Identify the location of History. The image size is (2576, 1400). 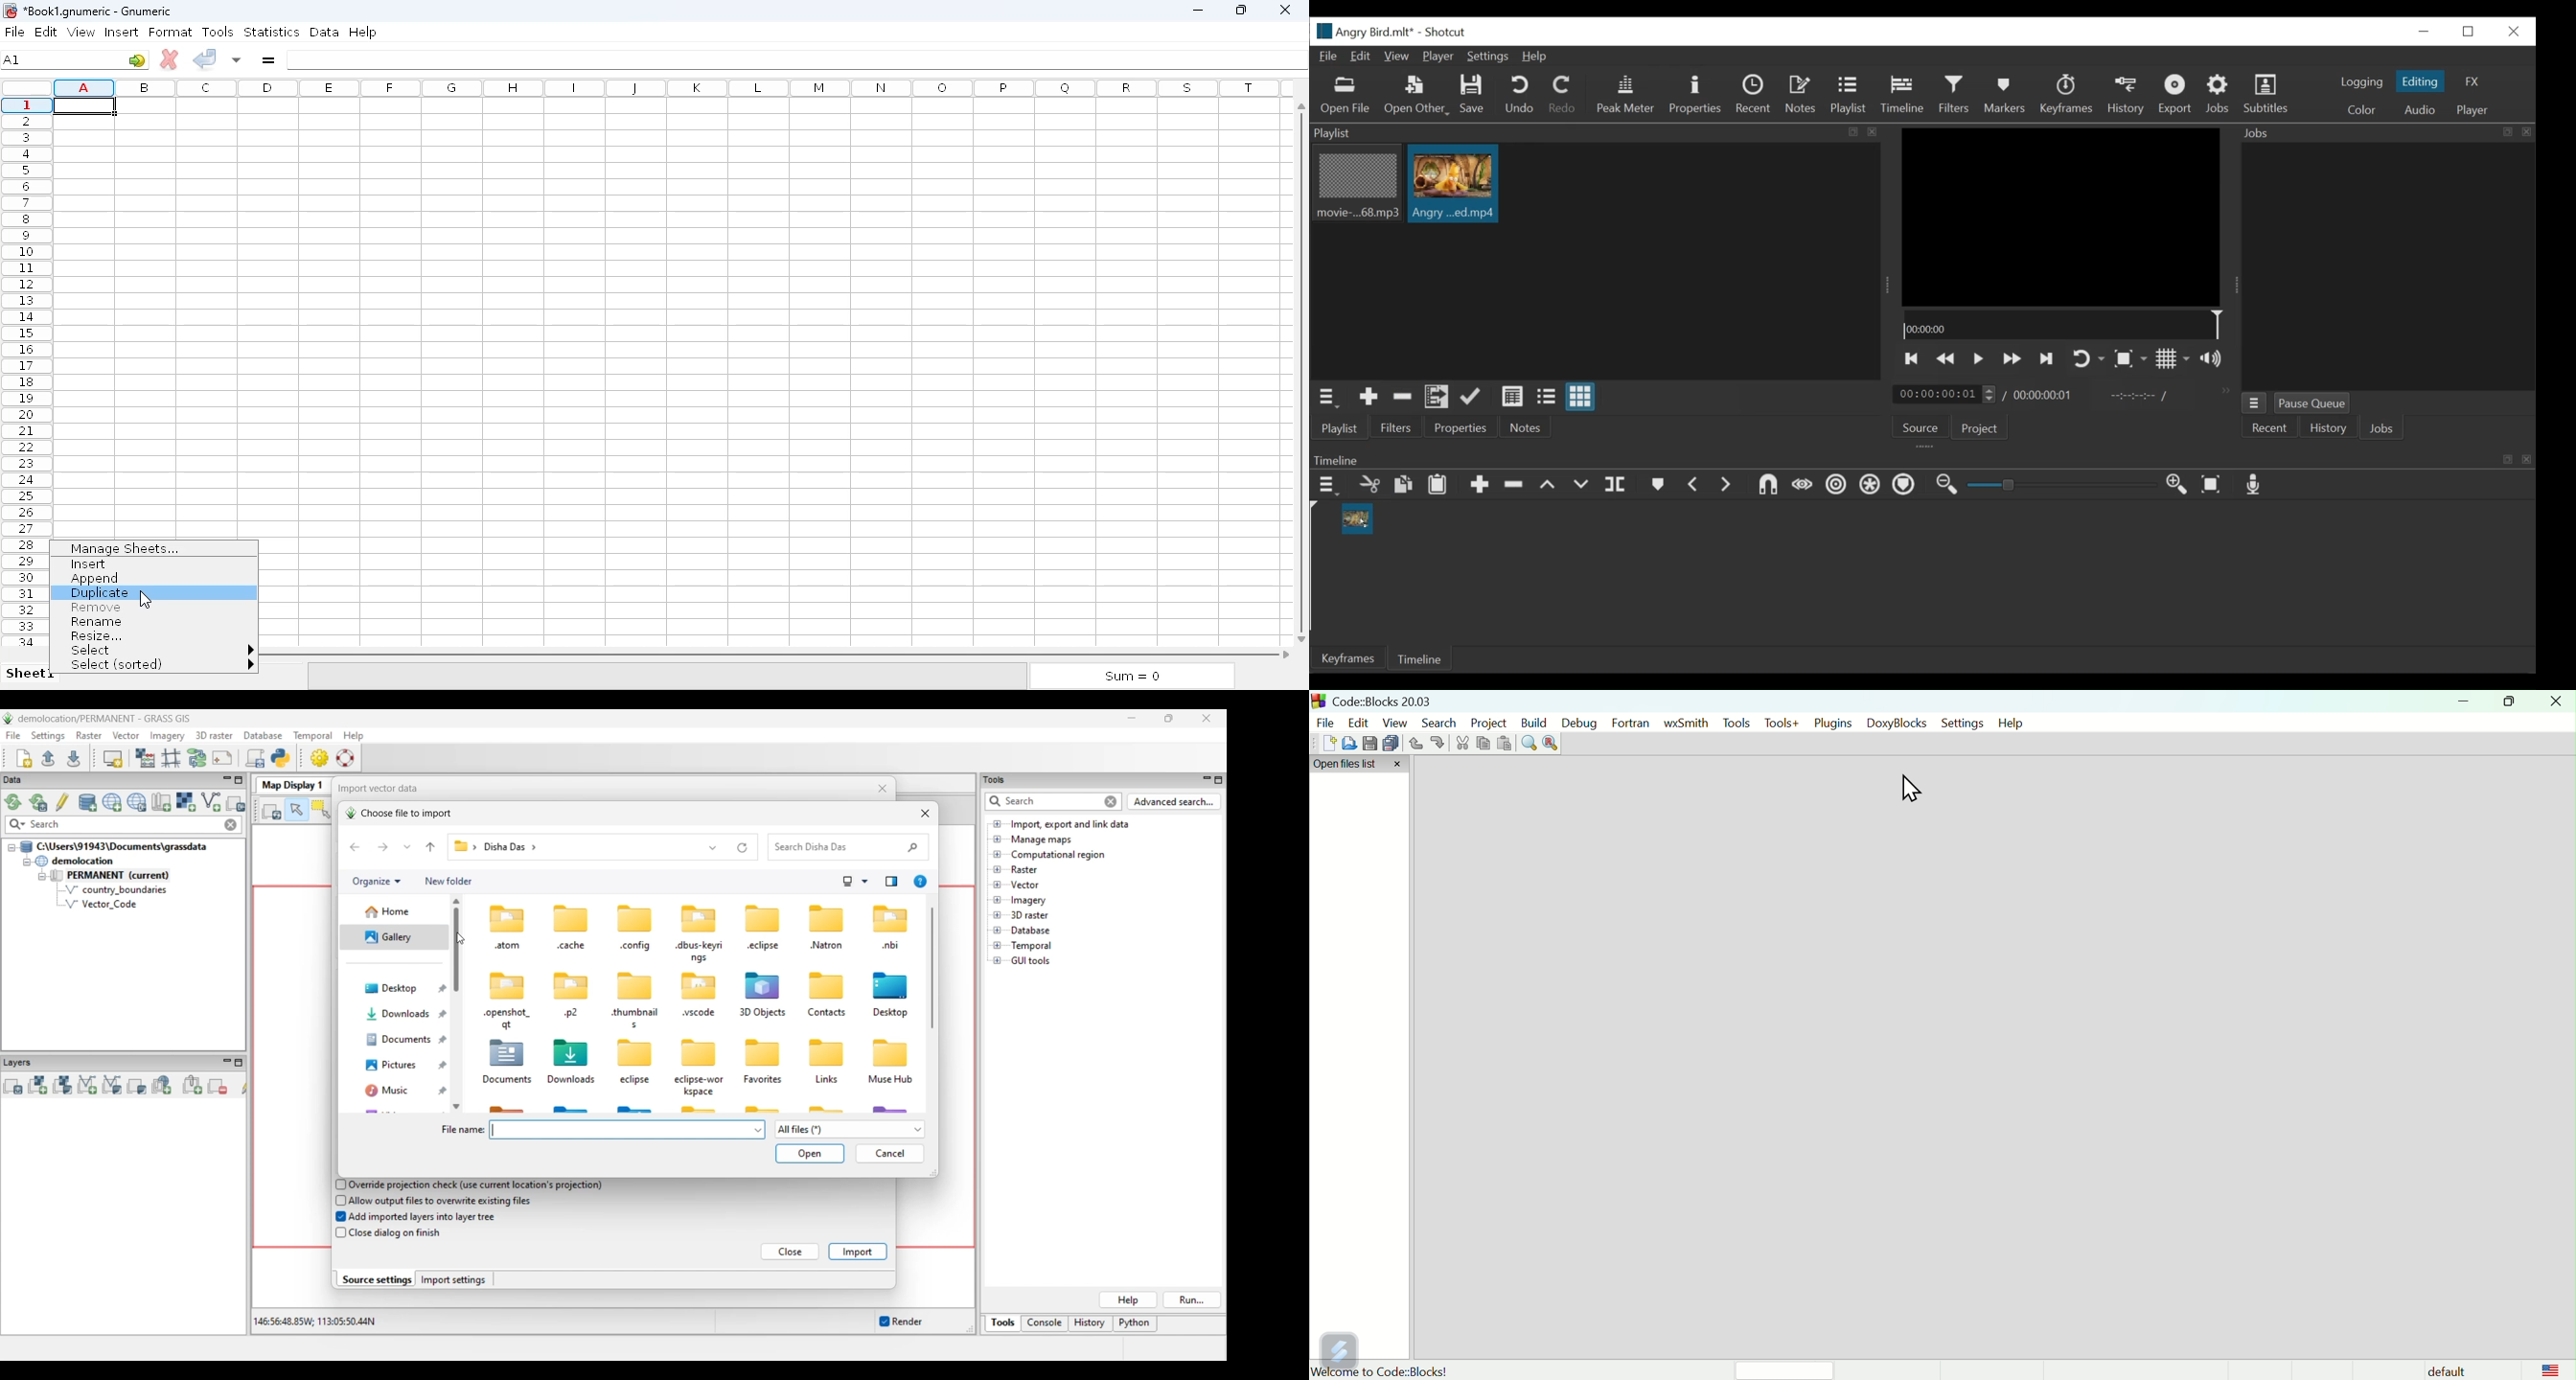
(2327, 427).